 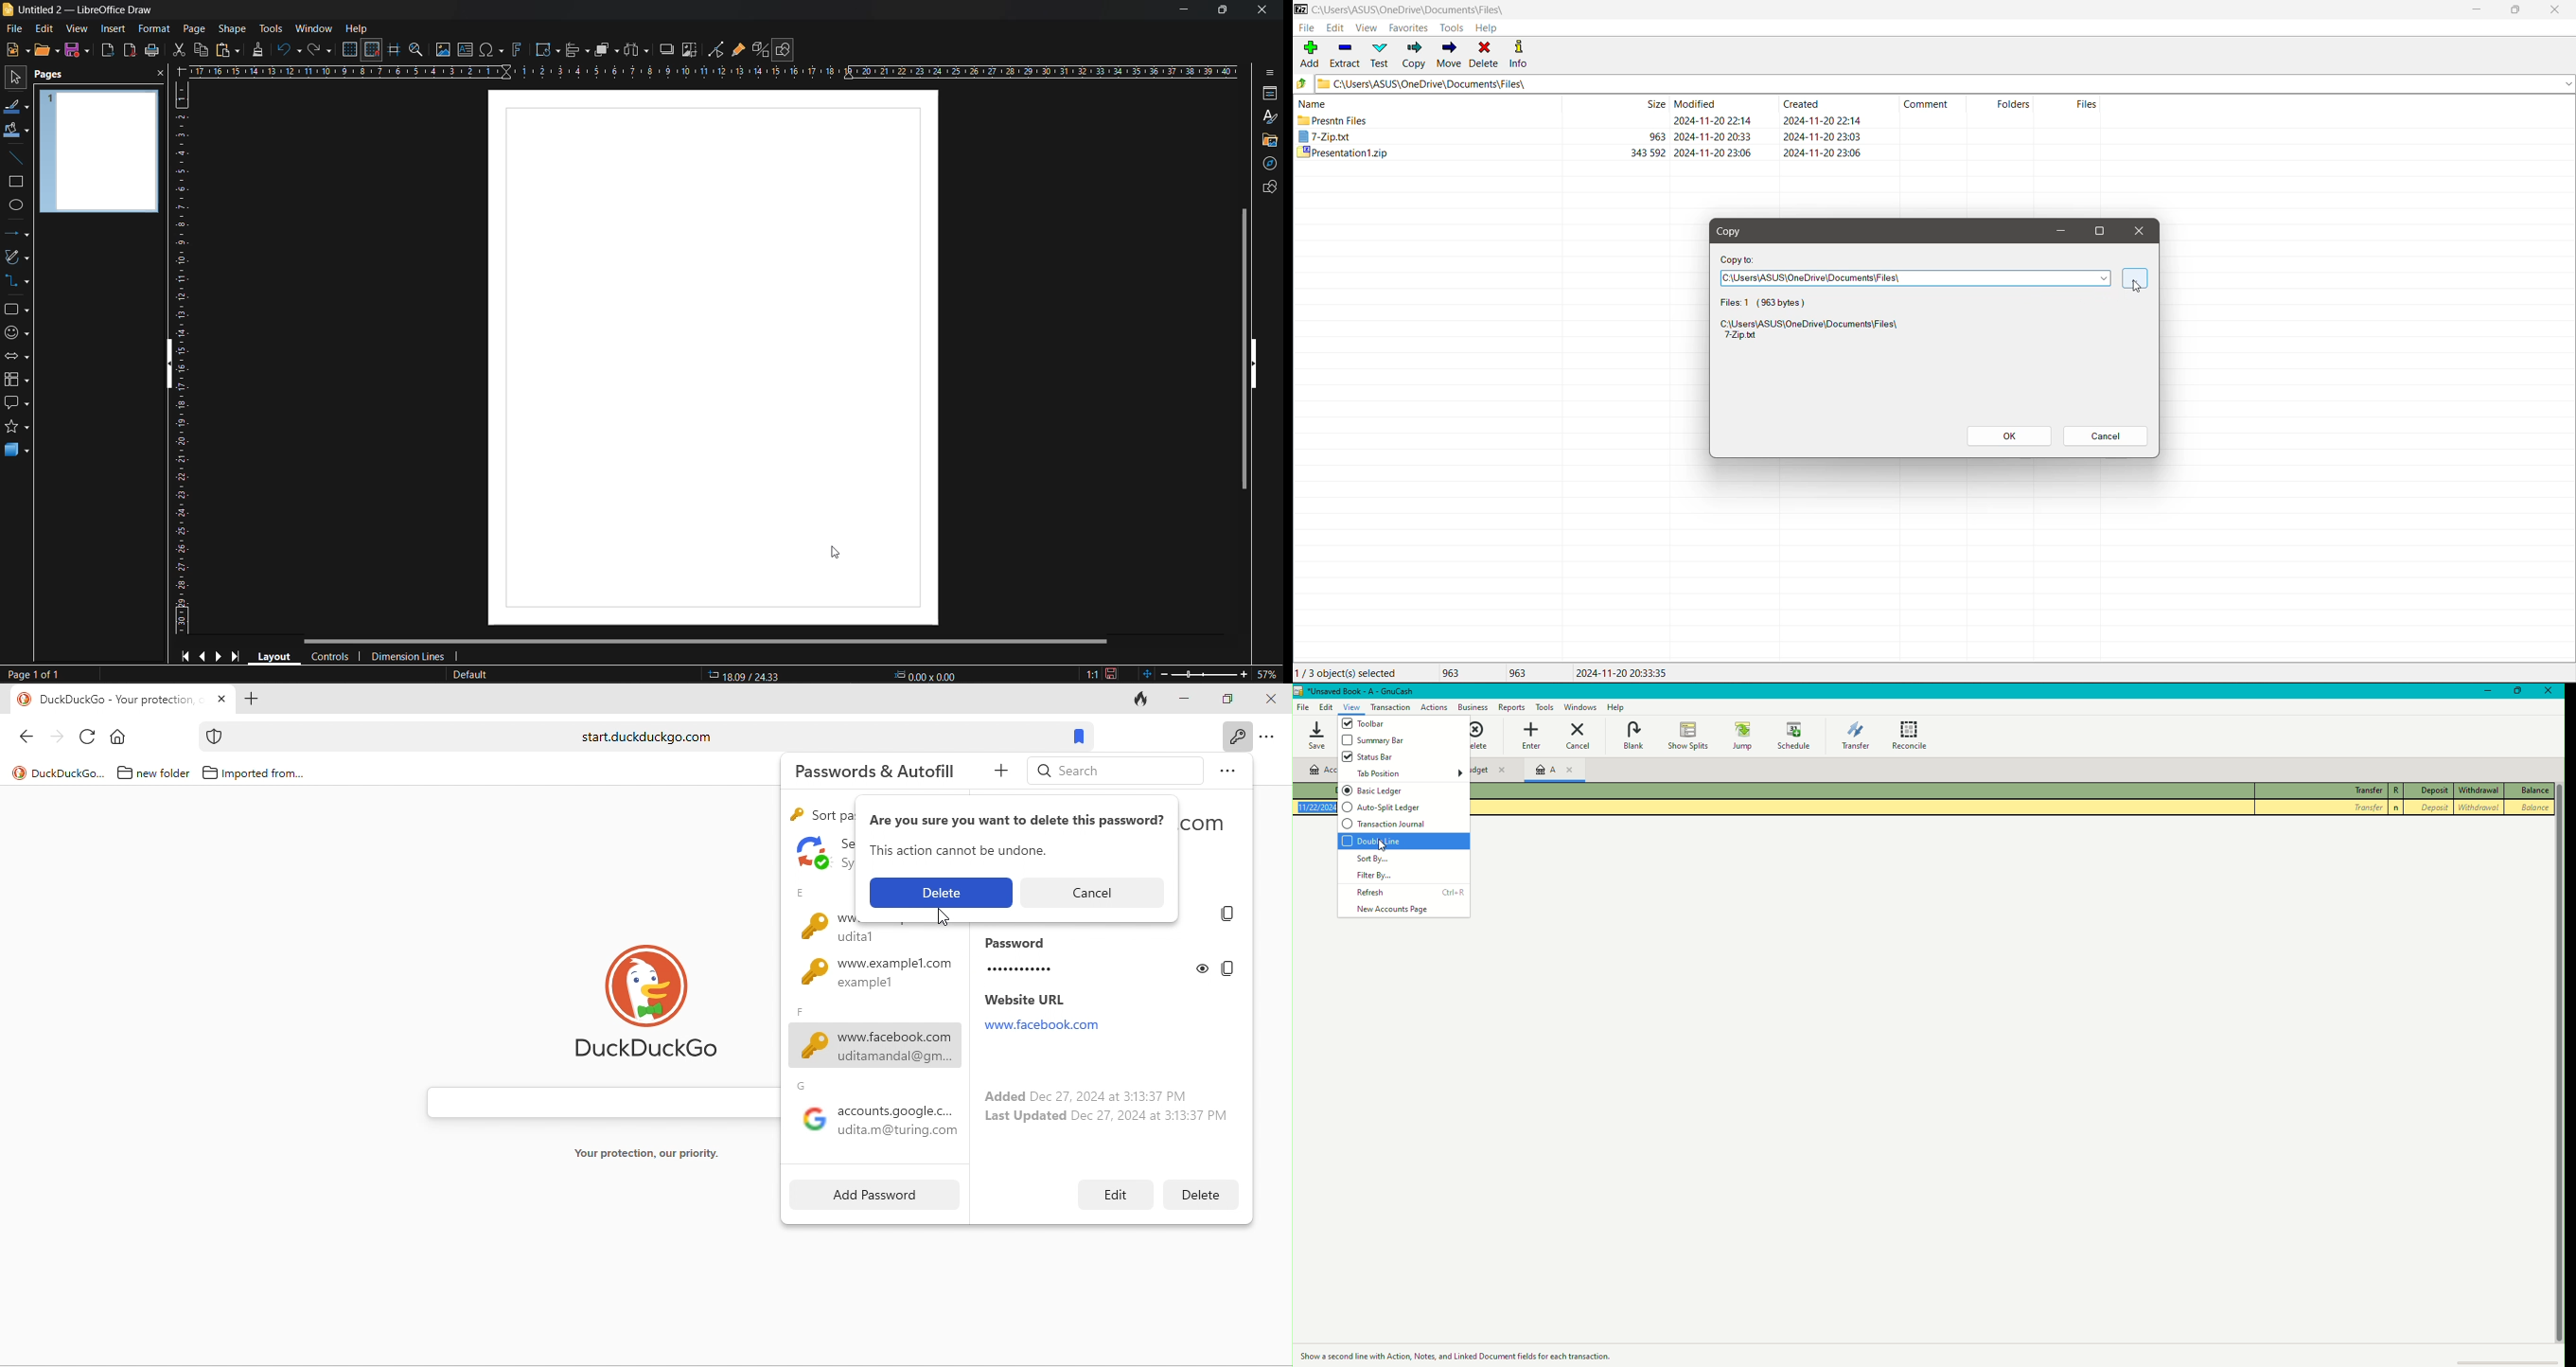 I want to click on properties, so click(x=1269, y=92).